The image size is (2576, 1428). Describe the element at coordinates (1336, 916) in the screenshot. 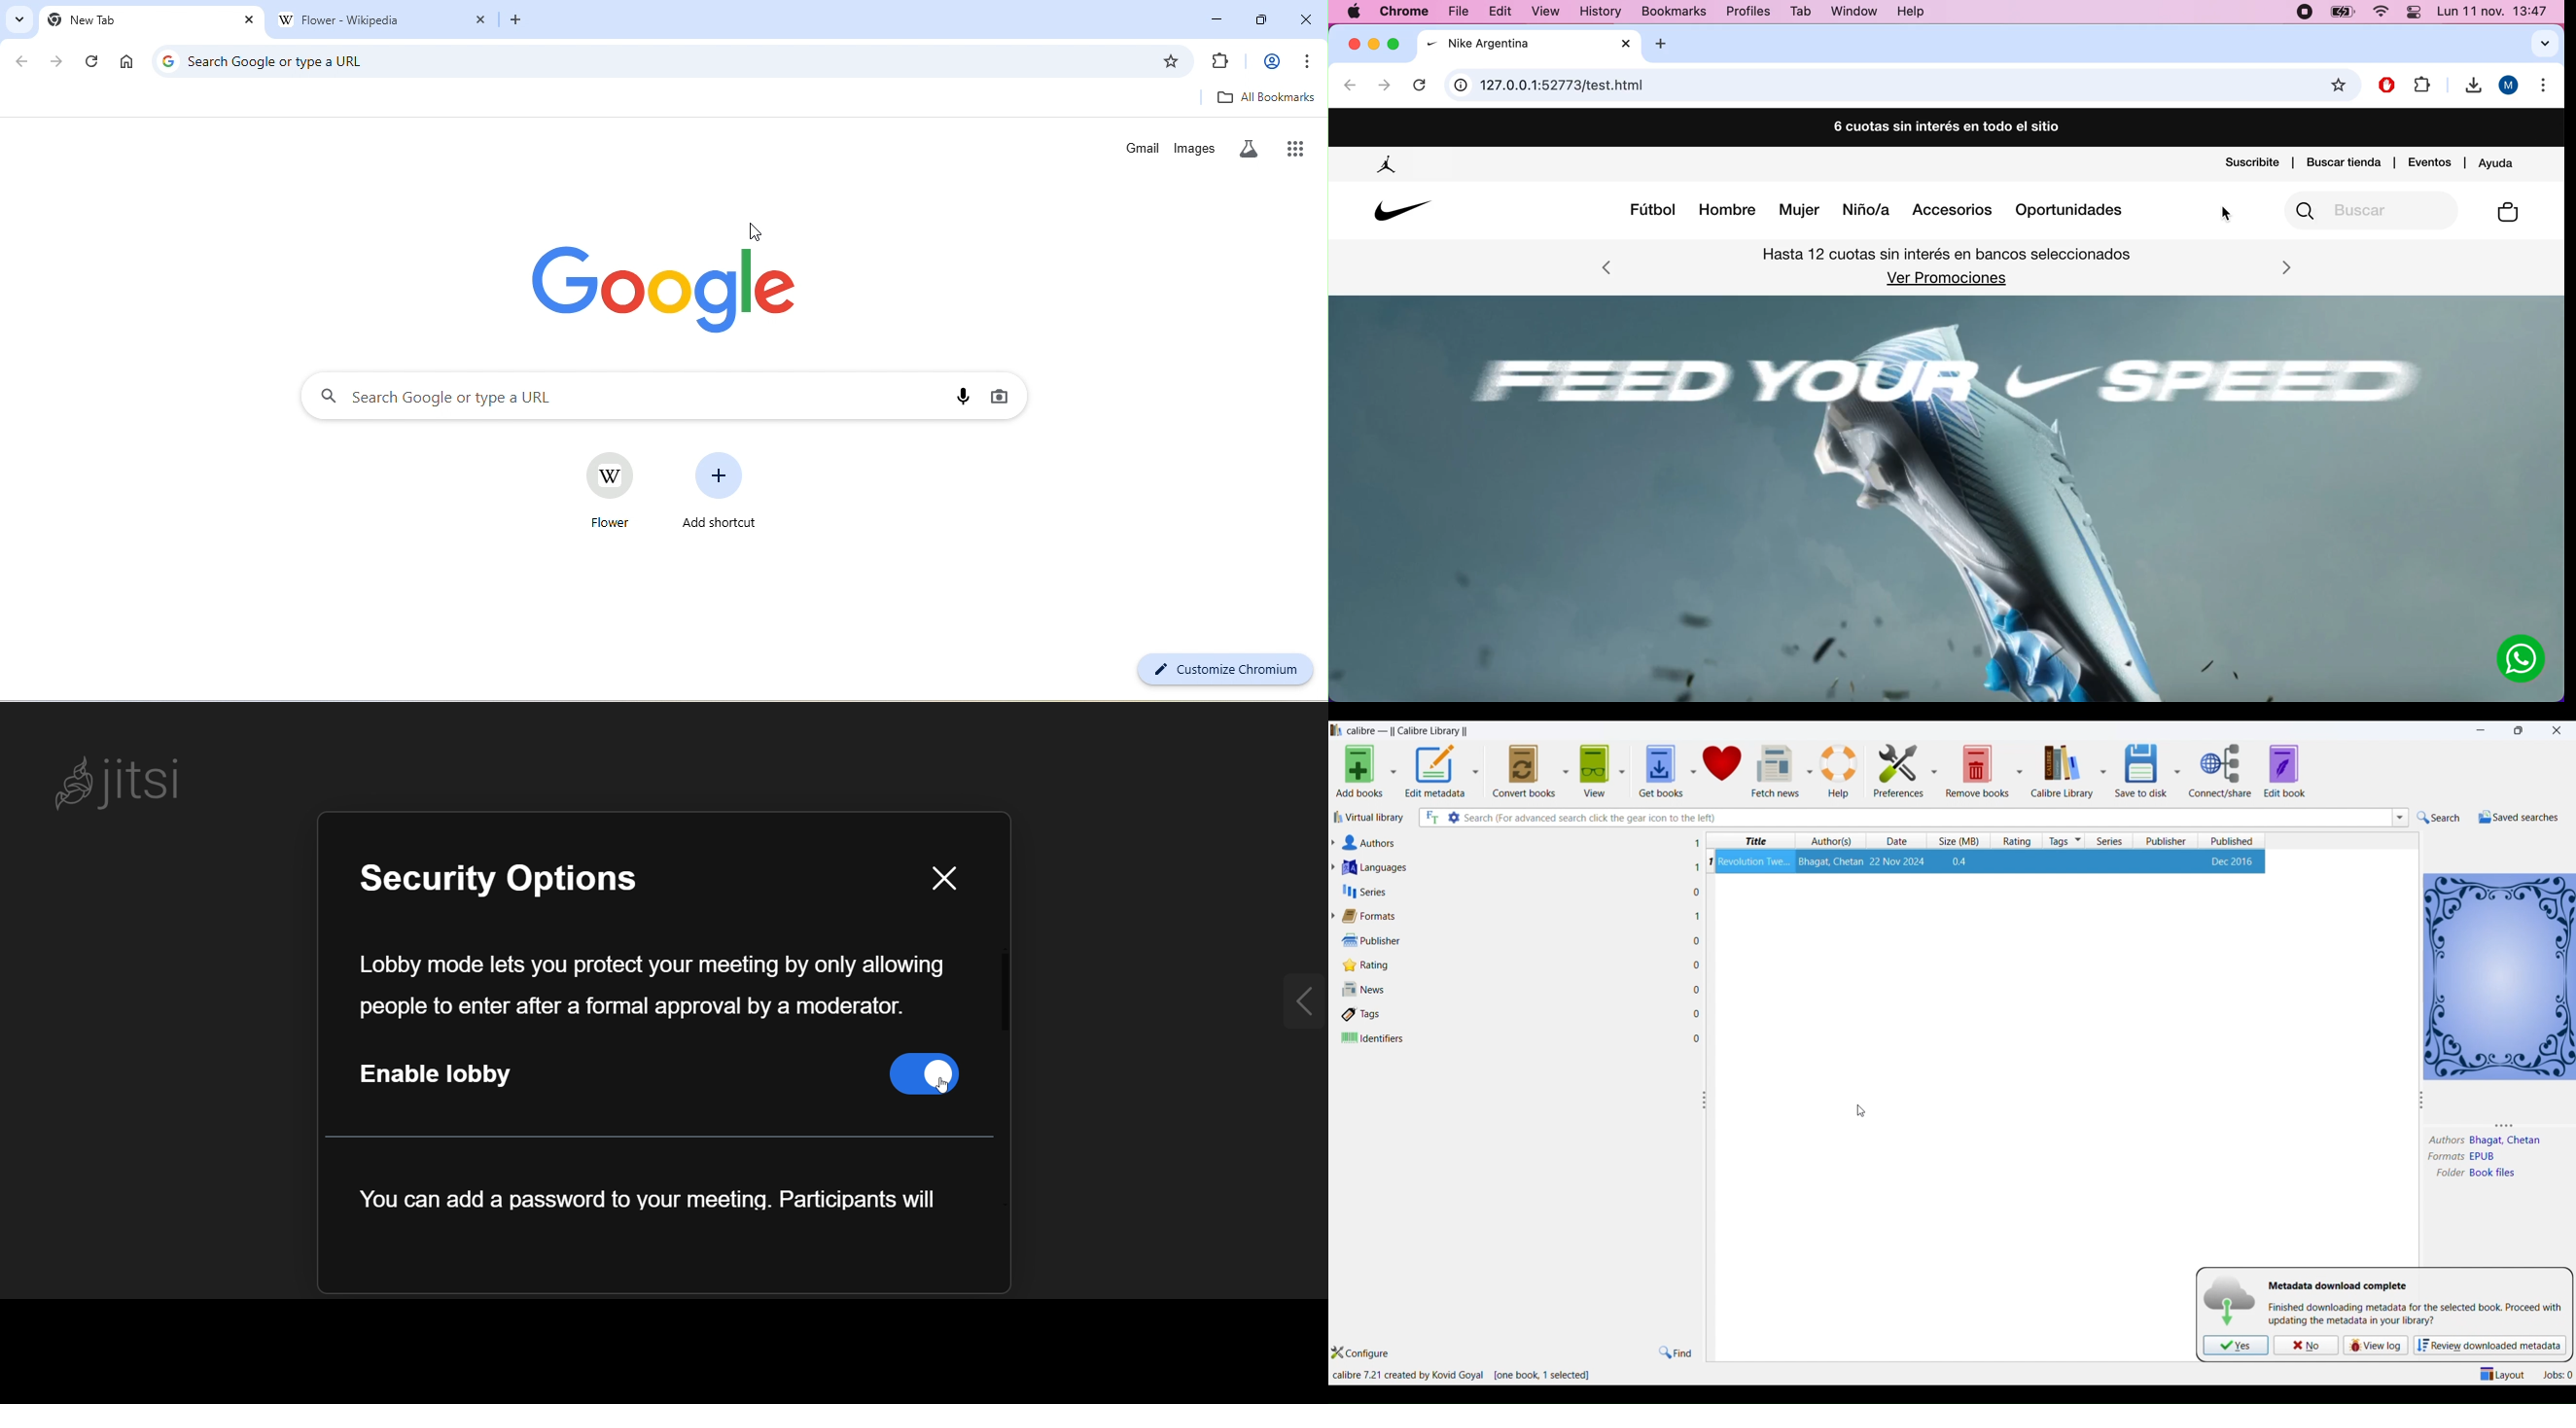

I see `view all formats dropdown button` at that location.